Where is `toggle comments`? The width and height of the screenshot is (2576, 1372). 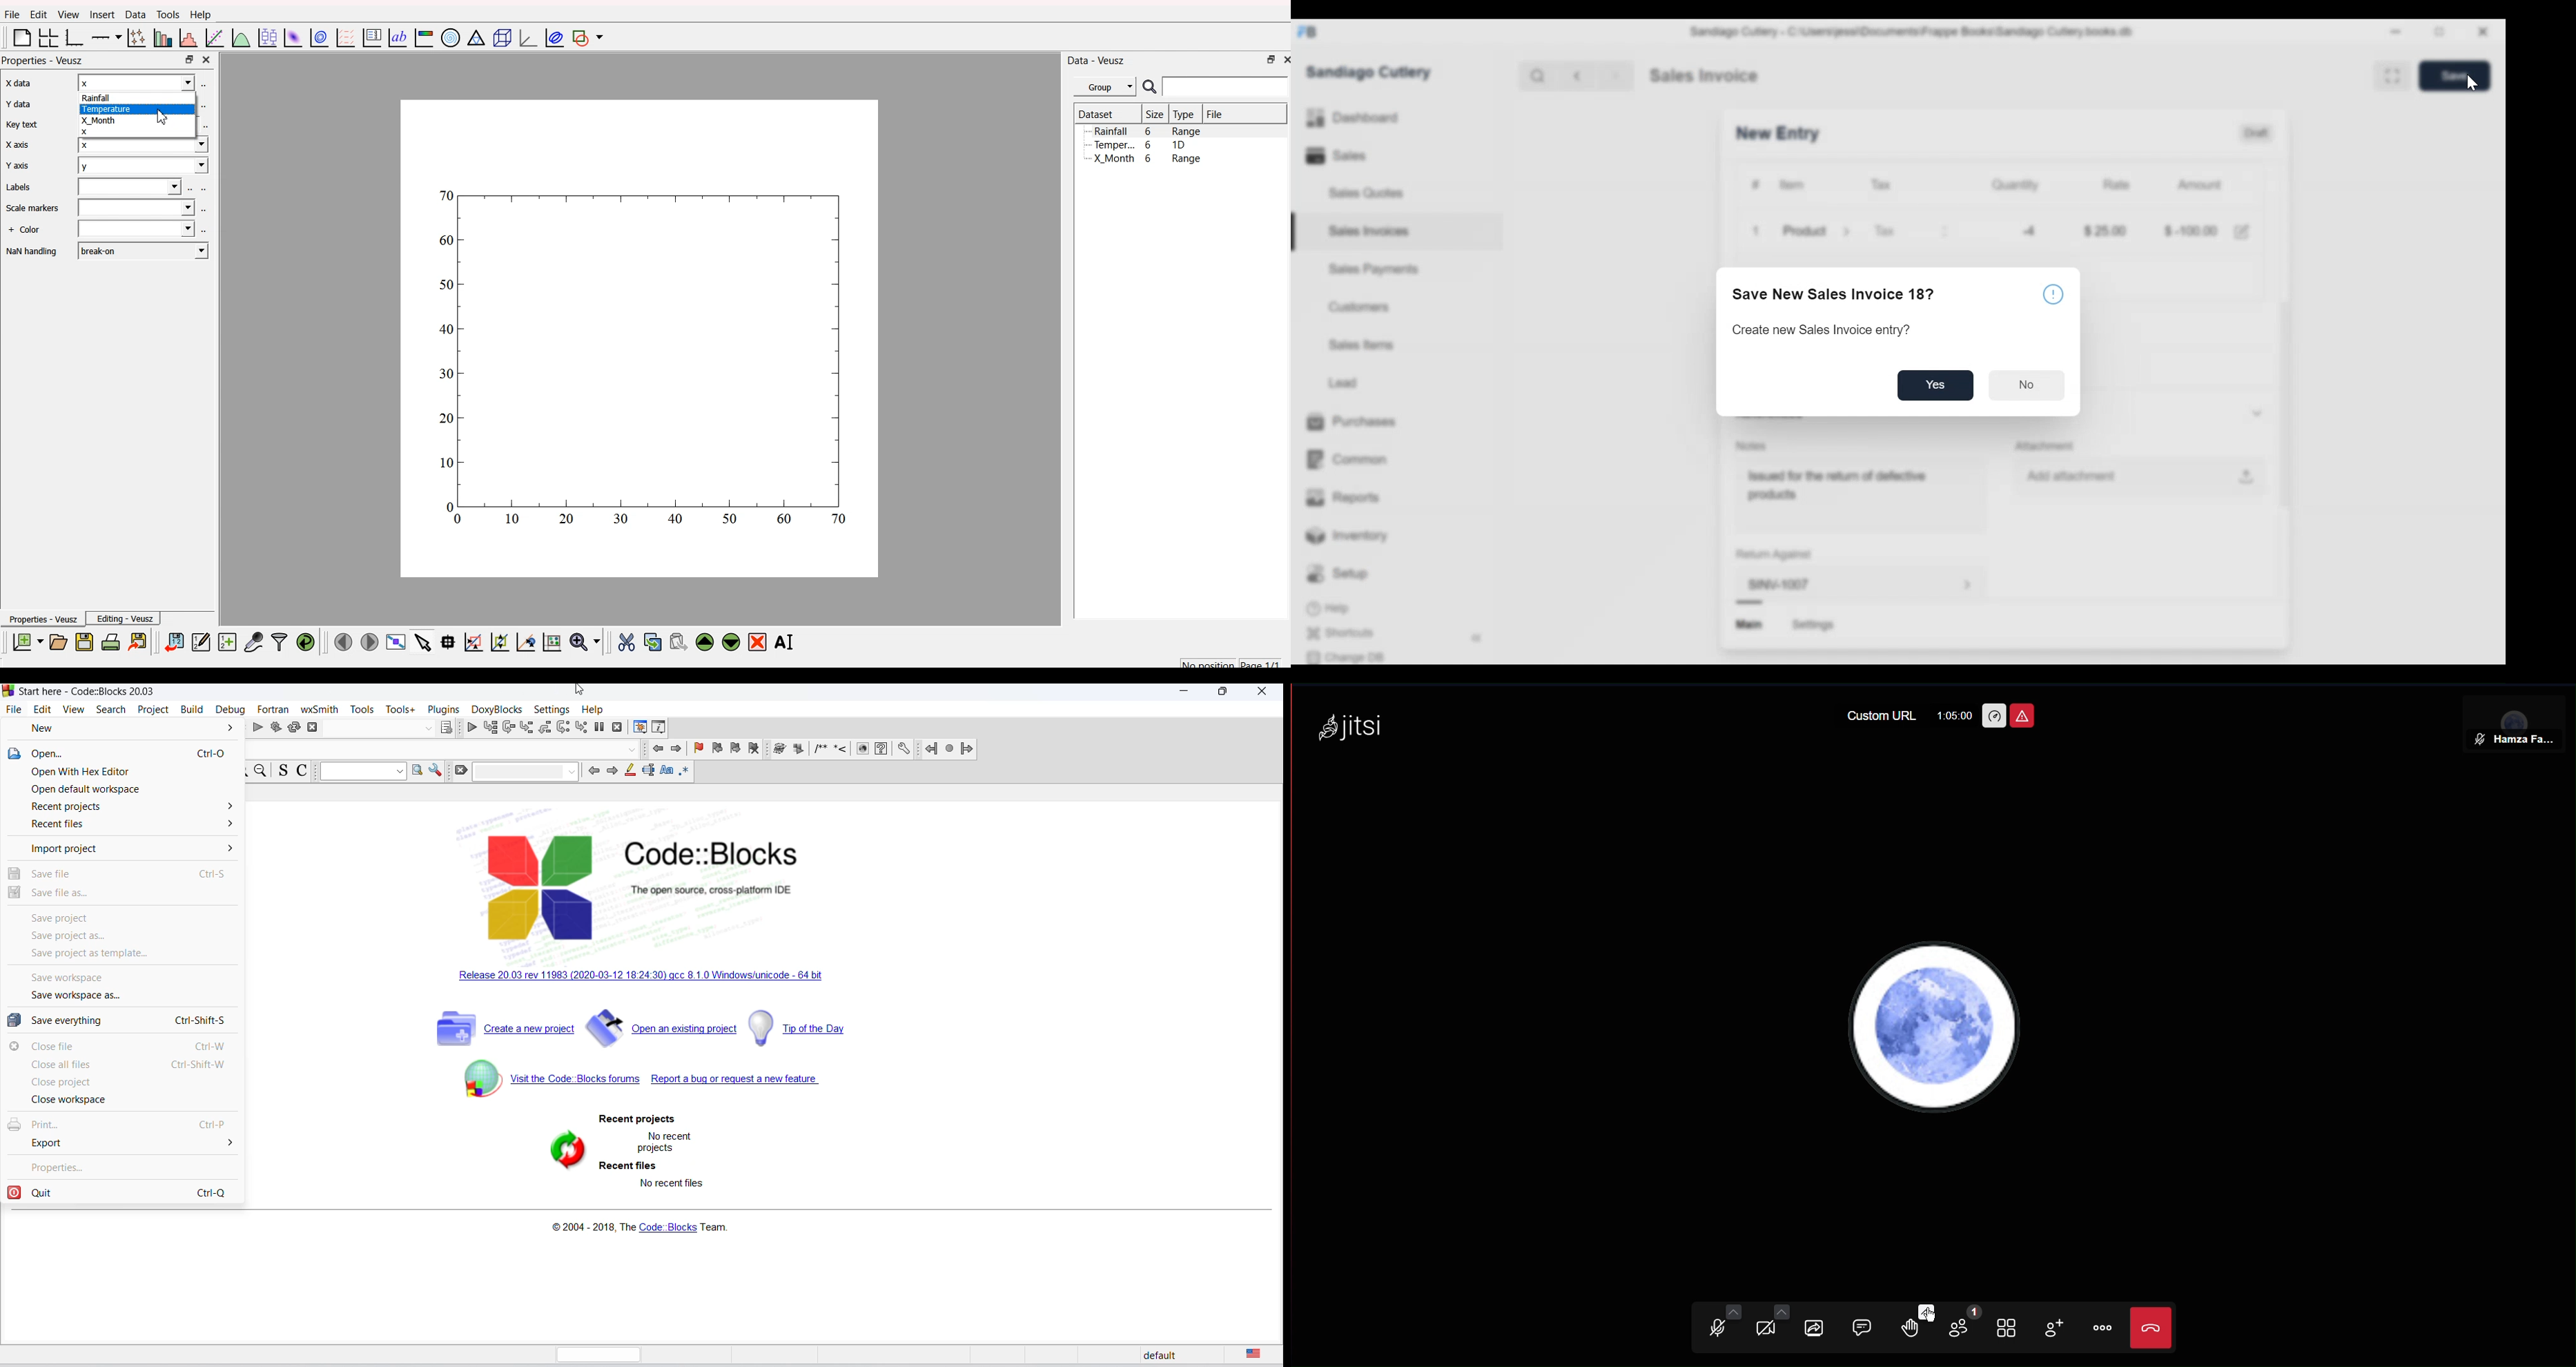 toggle comments is located at coordinates (303, 771).